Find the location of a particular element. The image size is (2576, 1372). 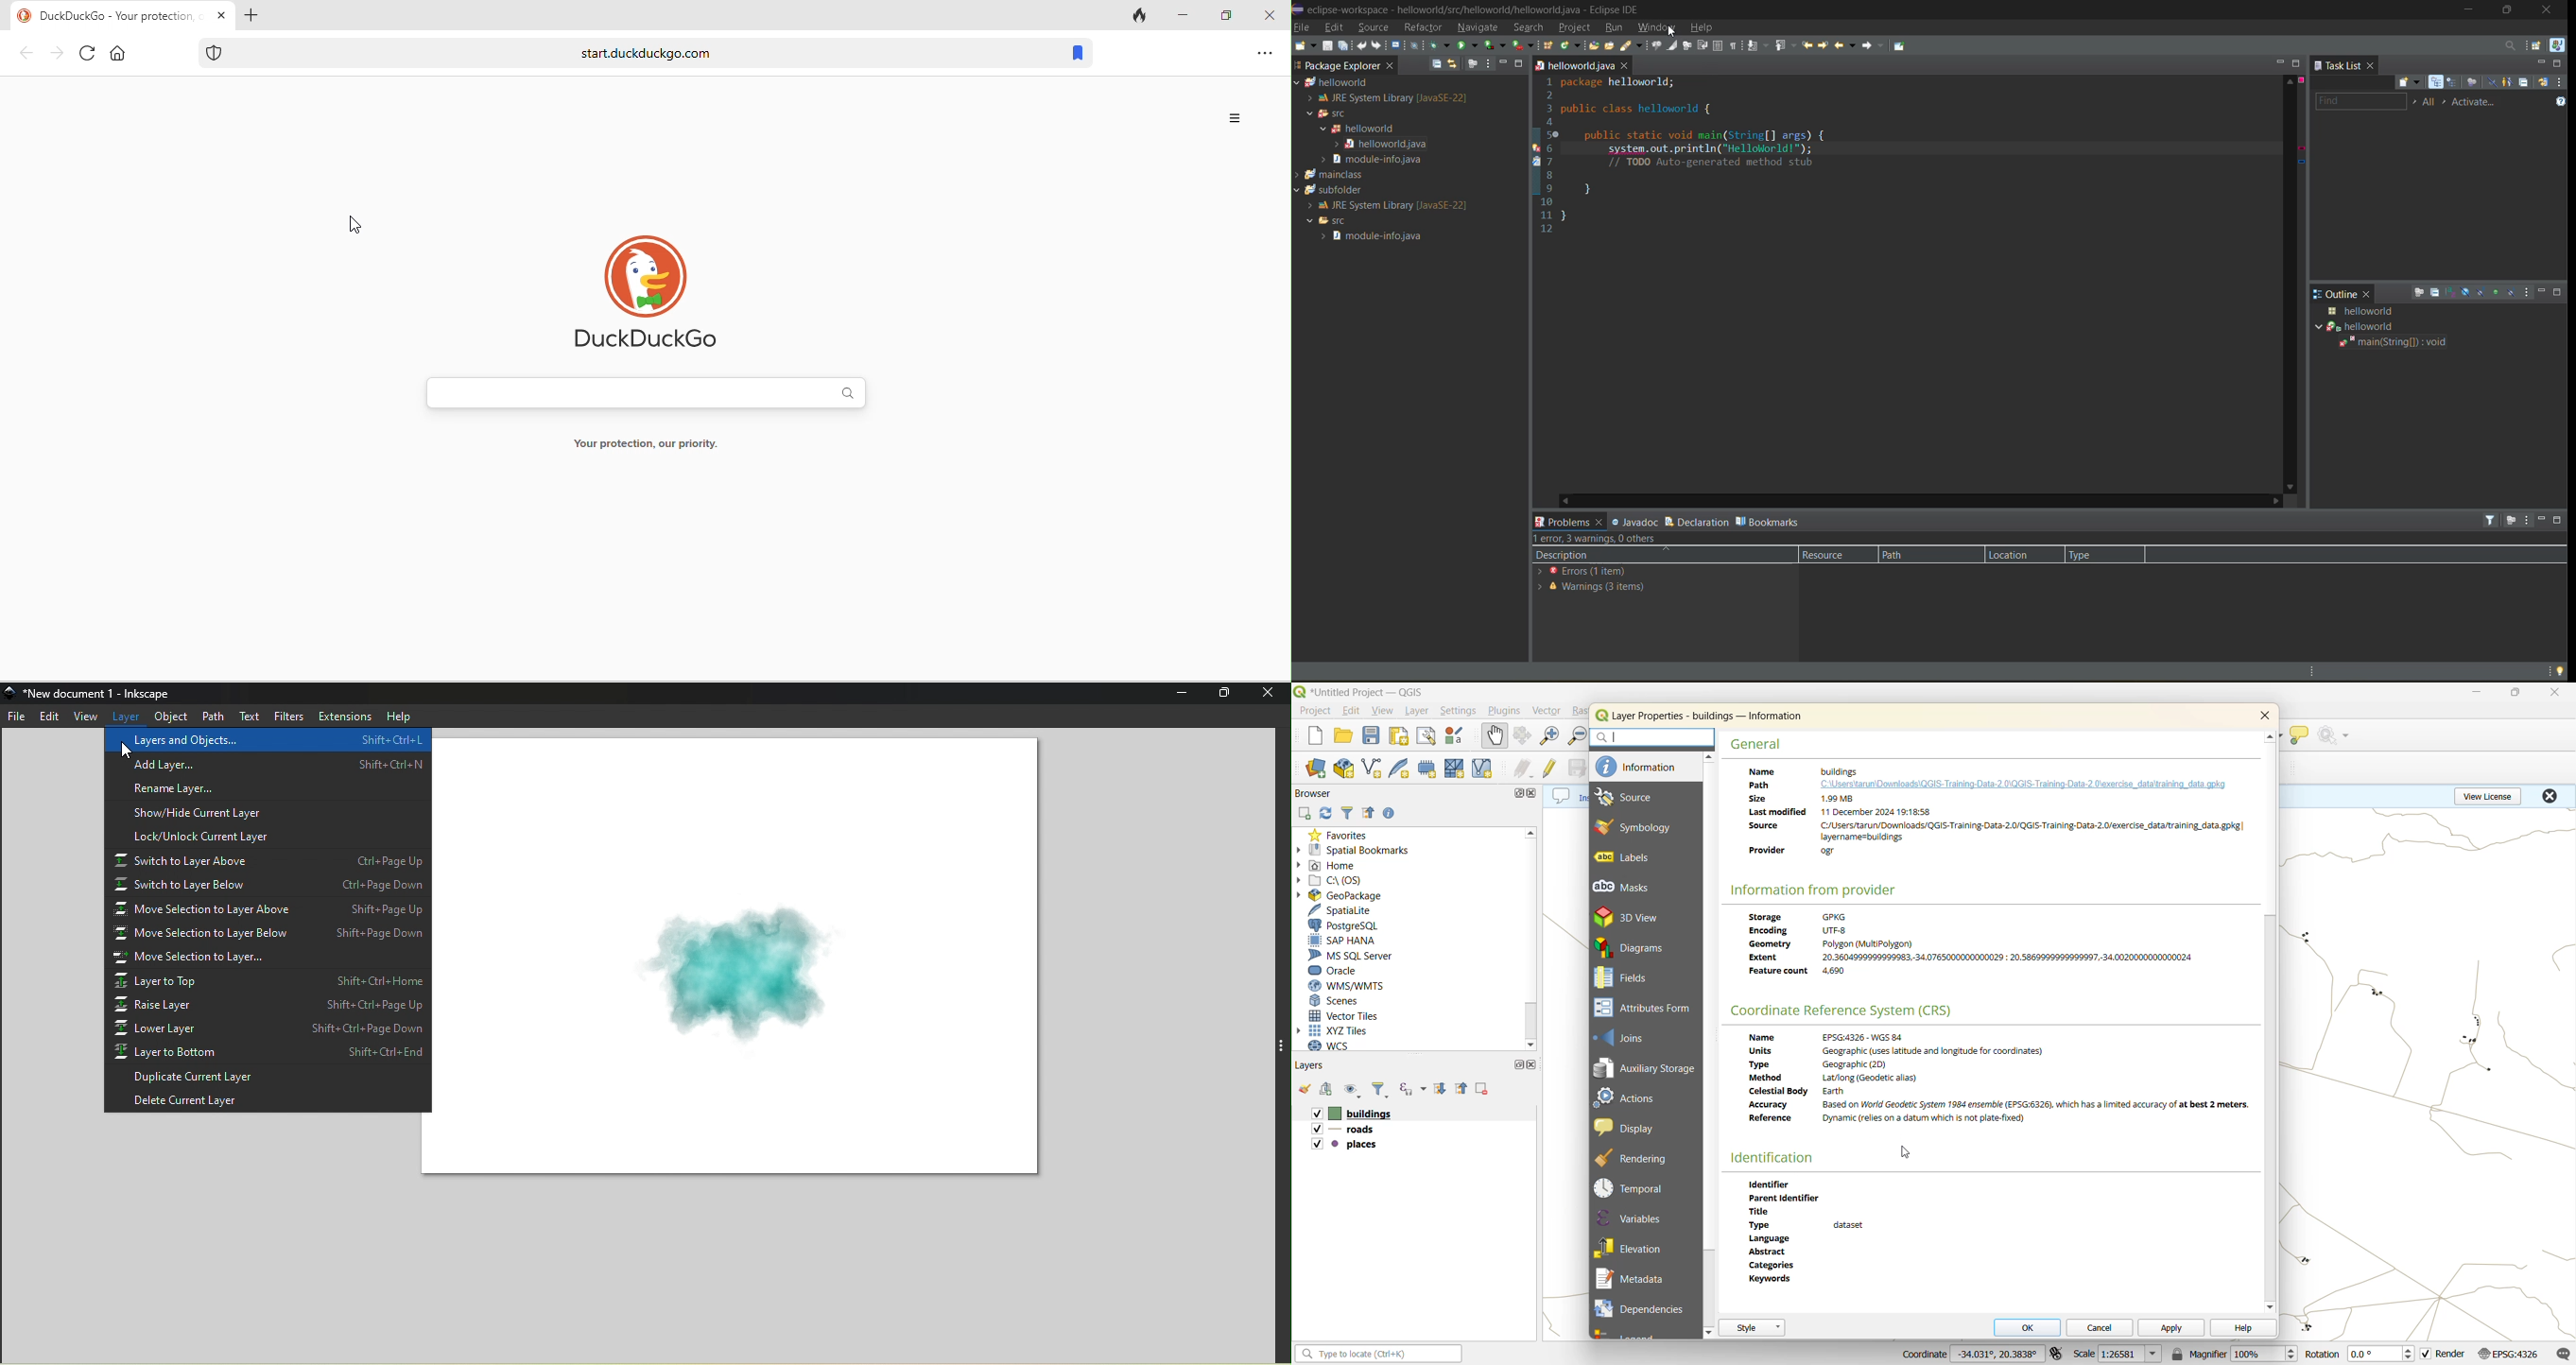

Your protection our priority is located at coordinates (648, 444).